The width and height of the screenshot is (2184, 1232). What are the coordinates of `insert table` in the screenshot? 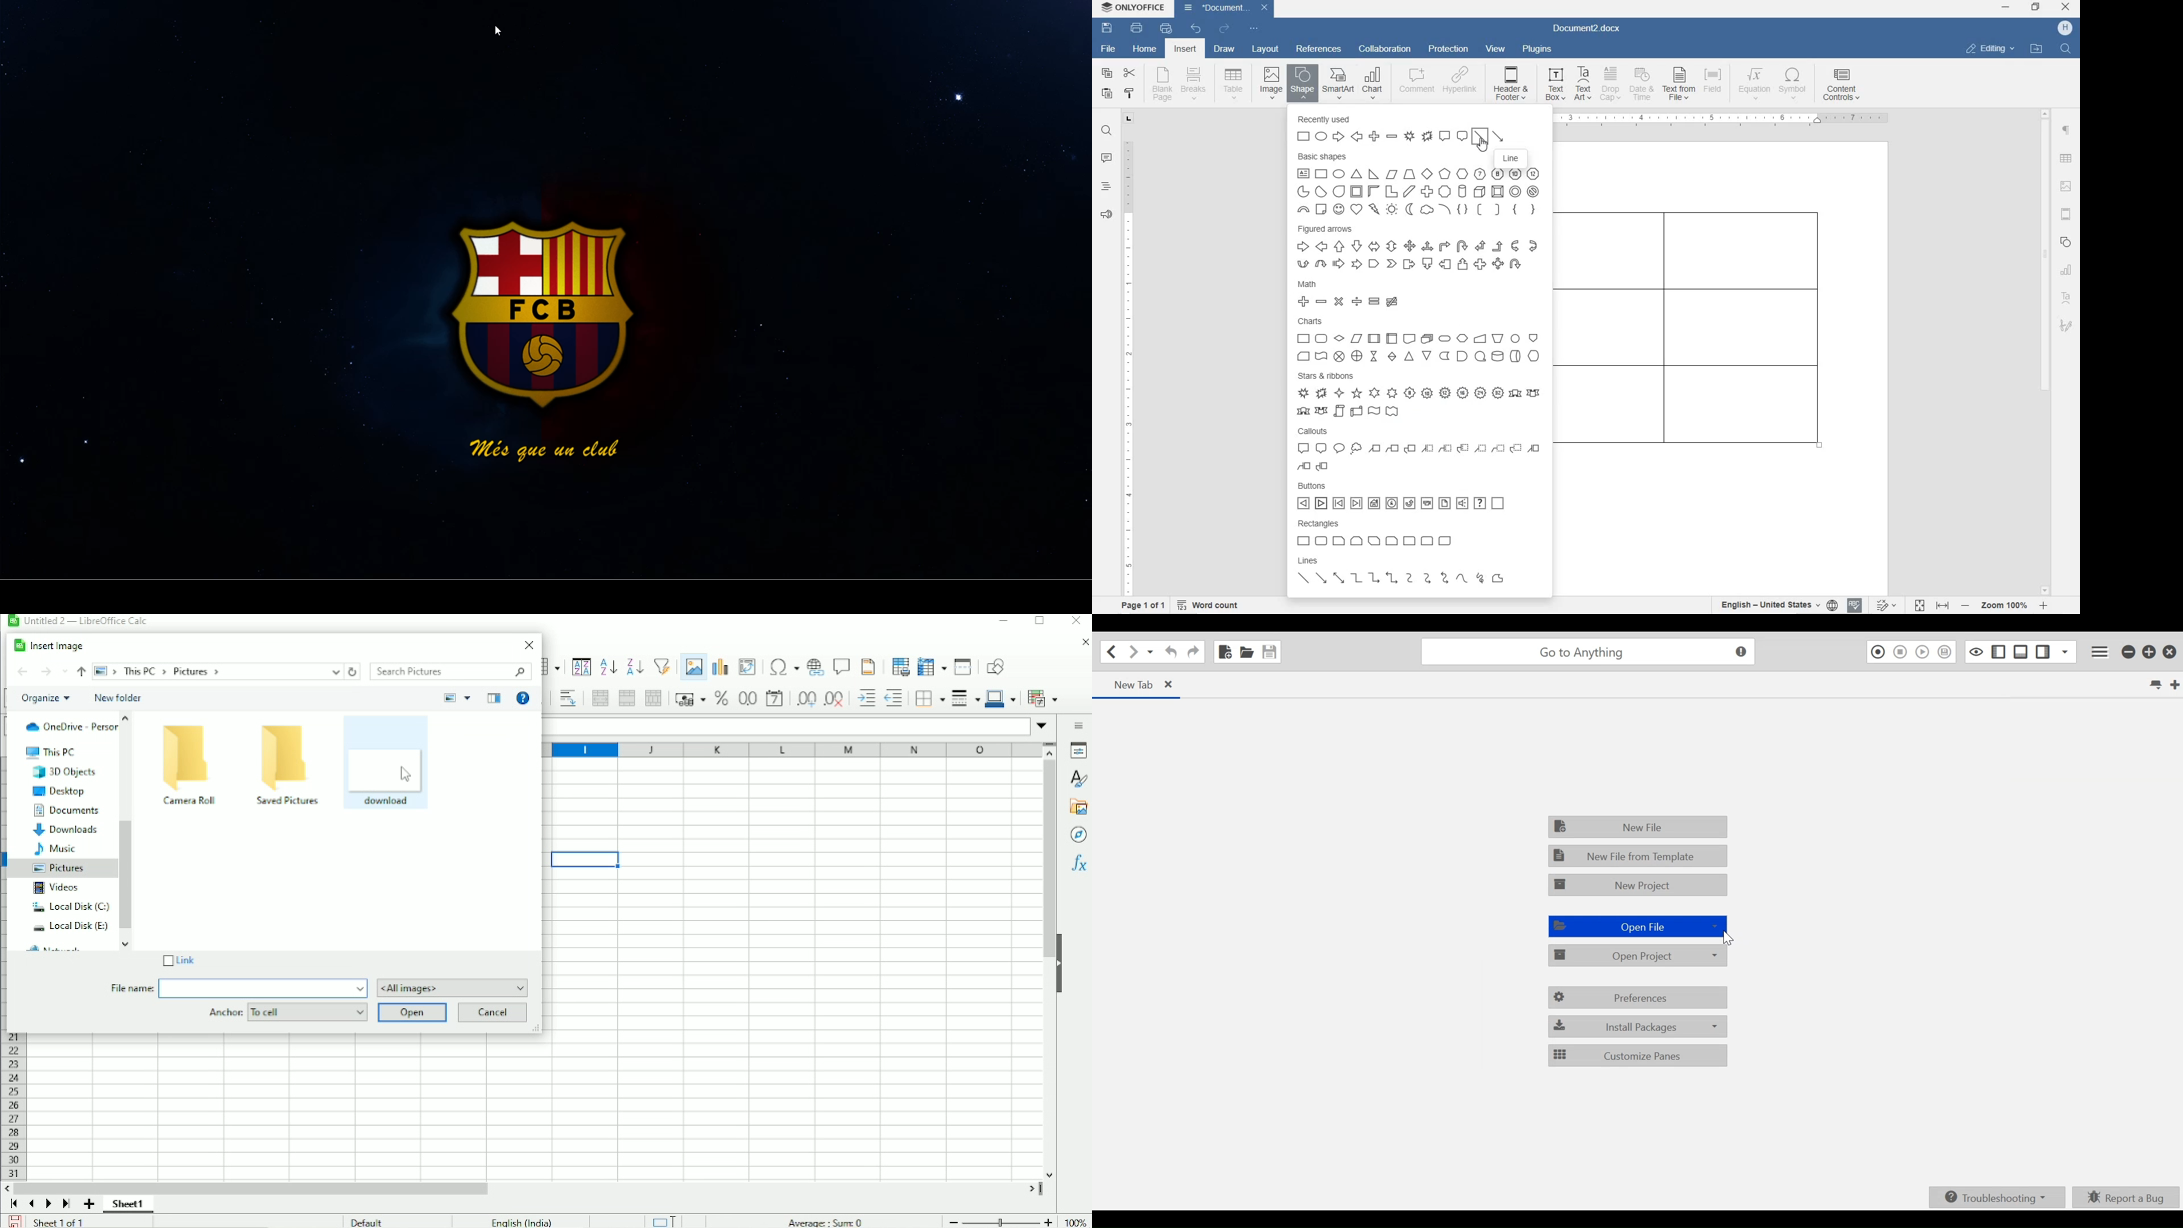 It's located at (1231, 84).